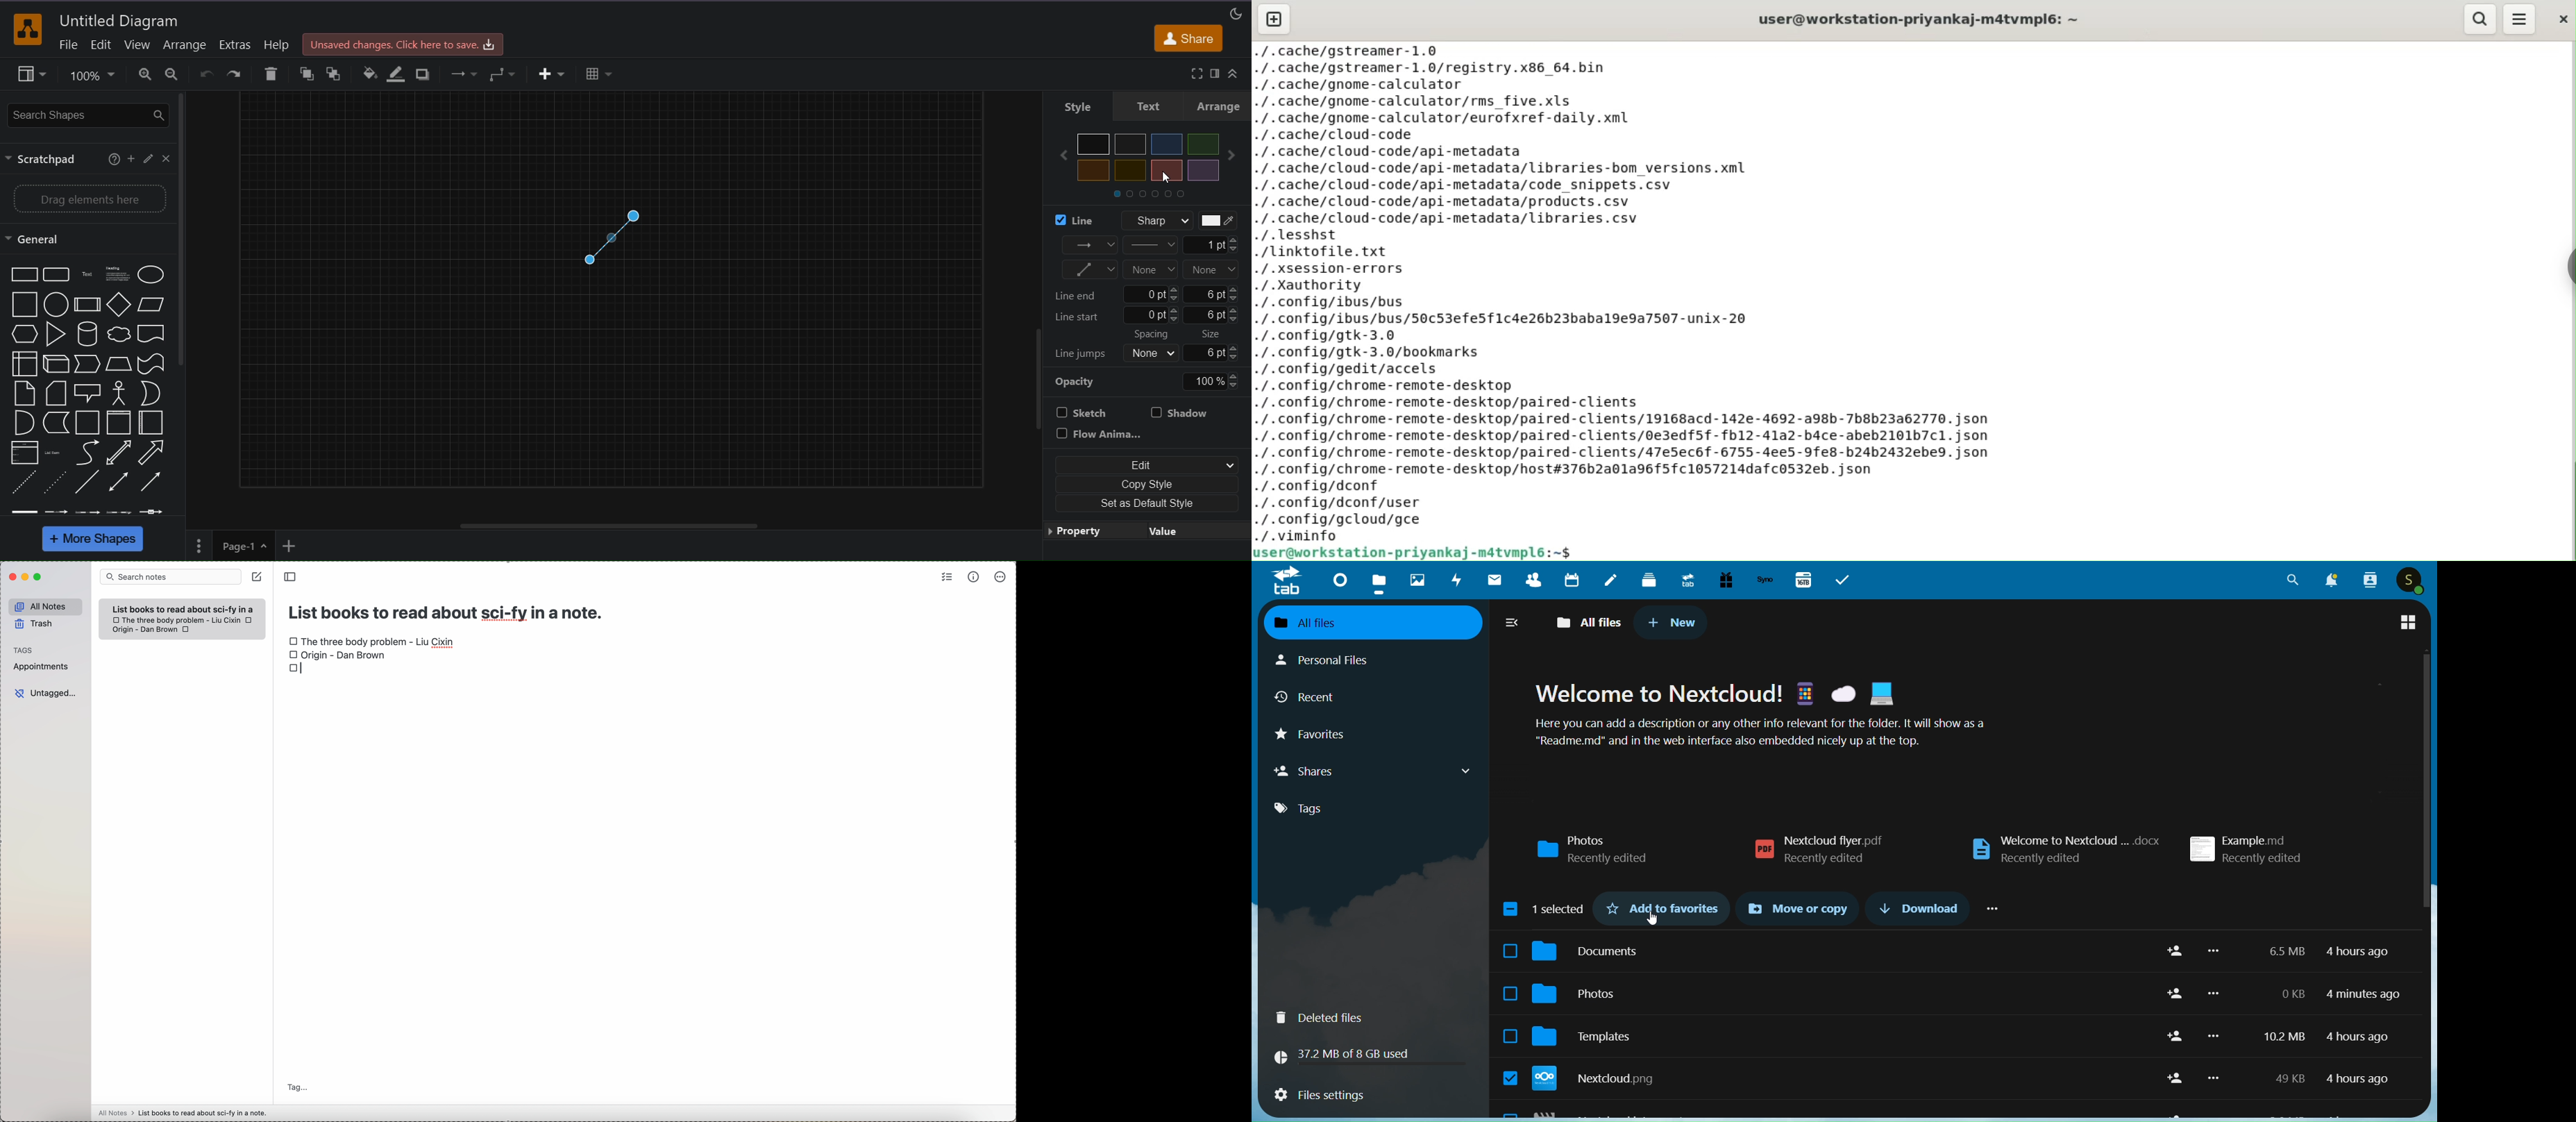  I want to click on help, so click(110, 160).